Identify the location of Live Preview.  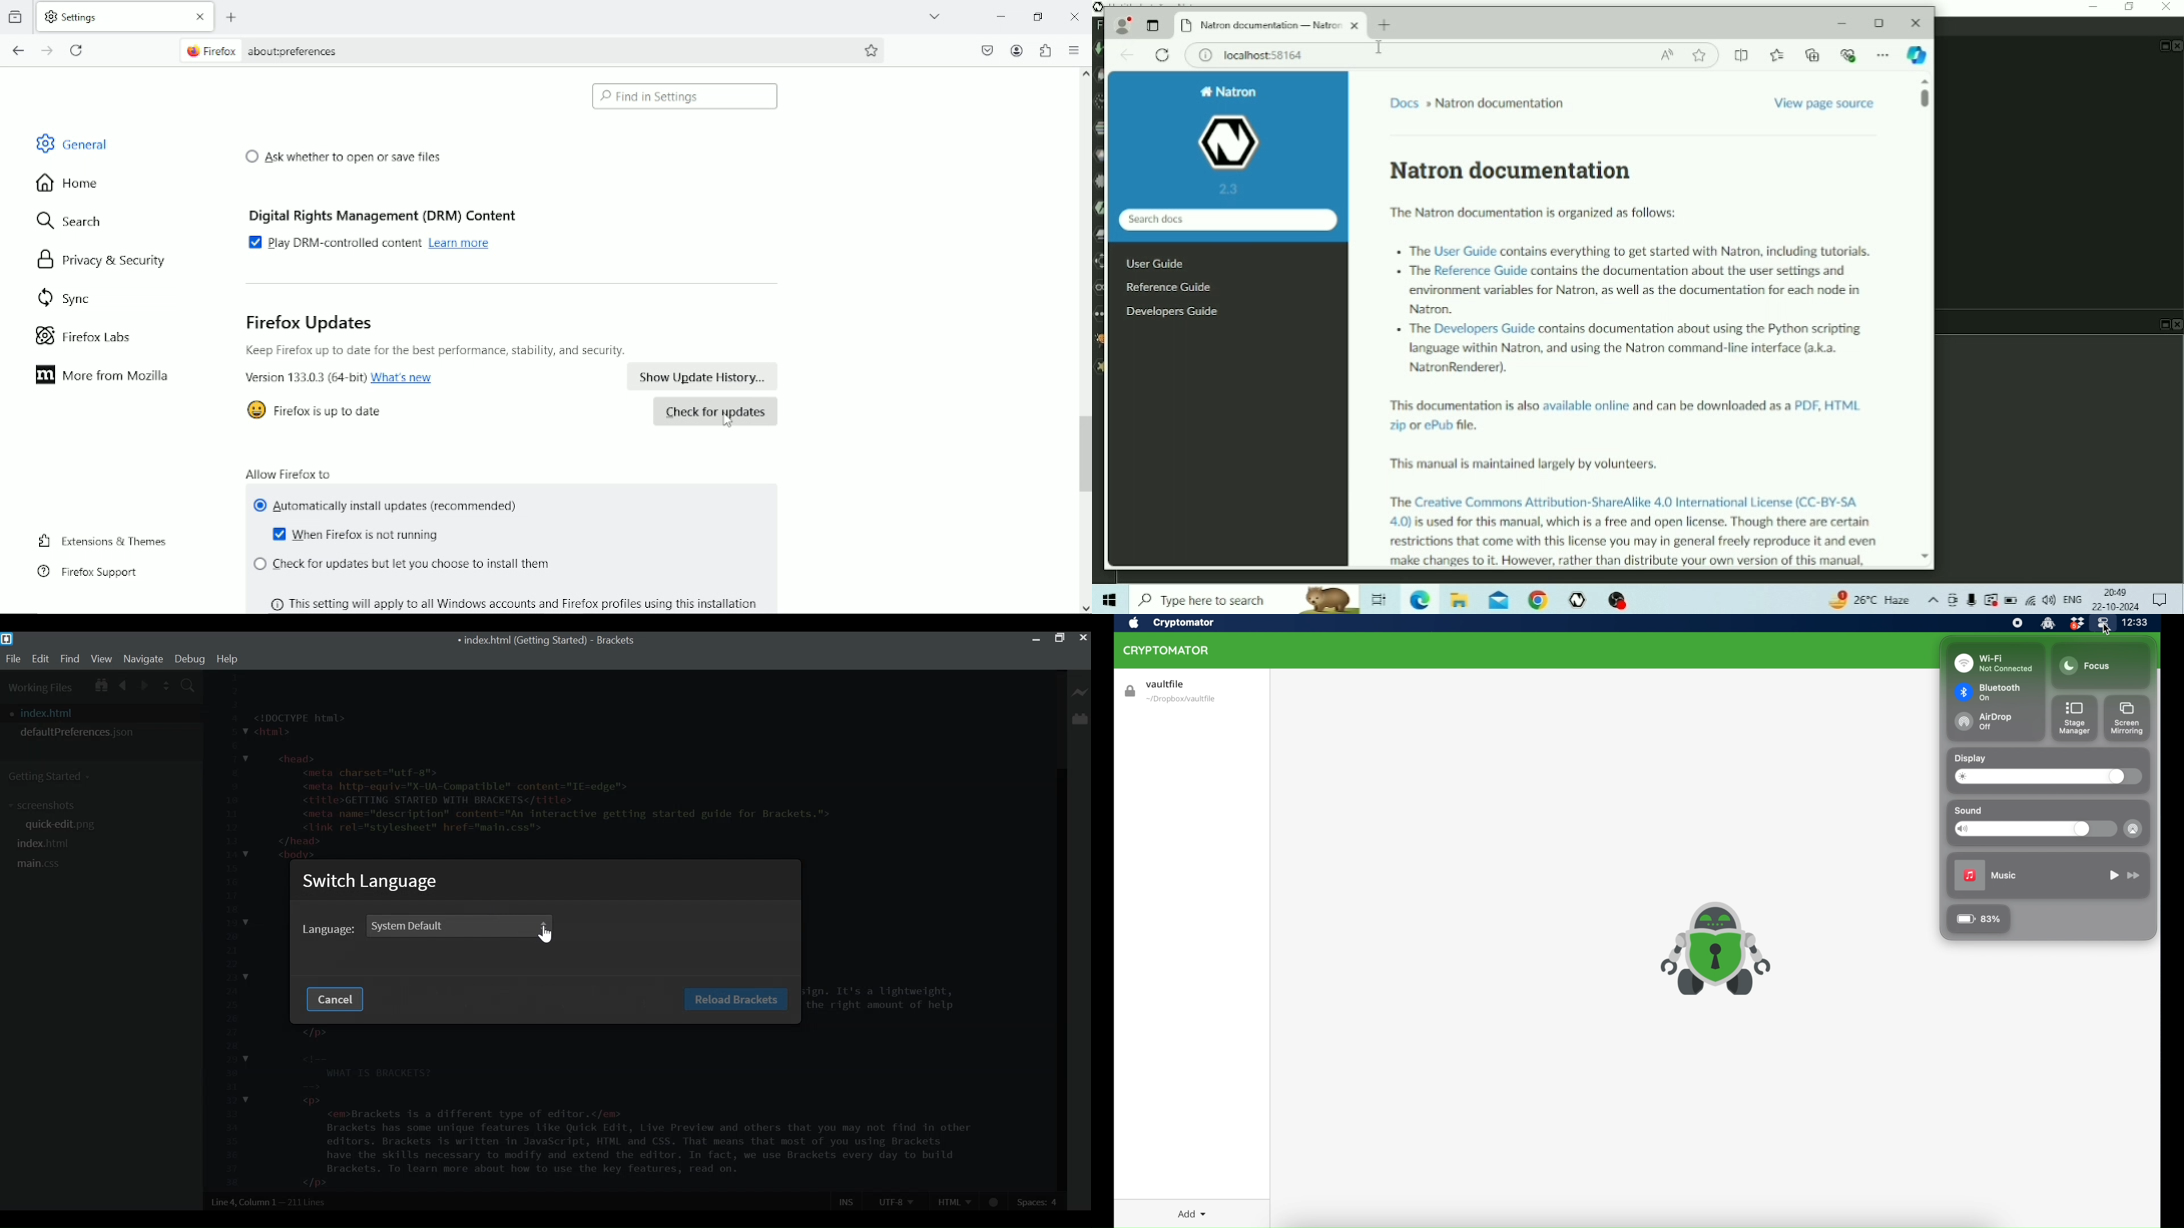
(1081, 693).